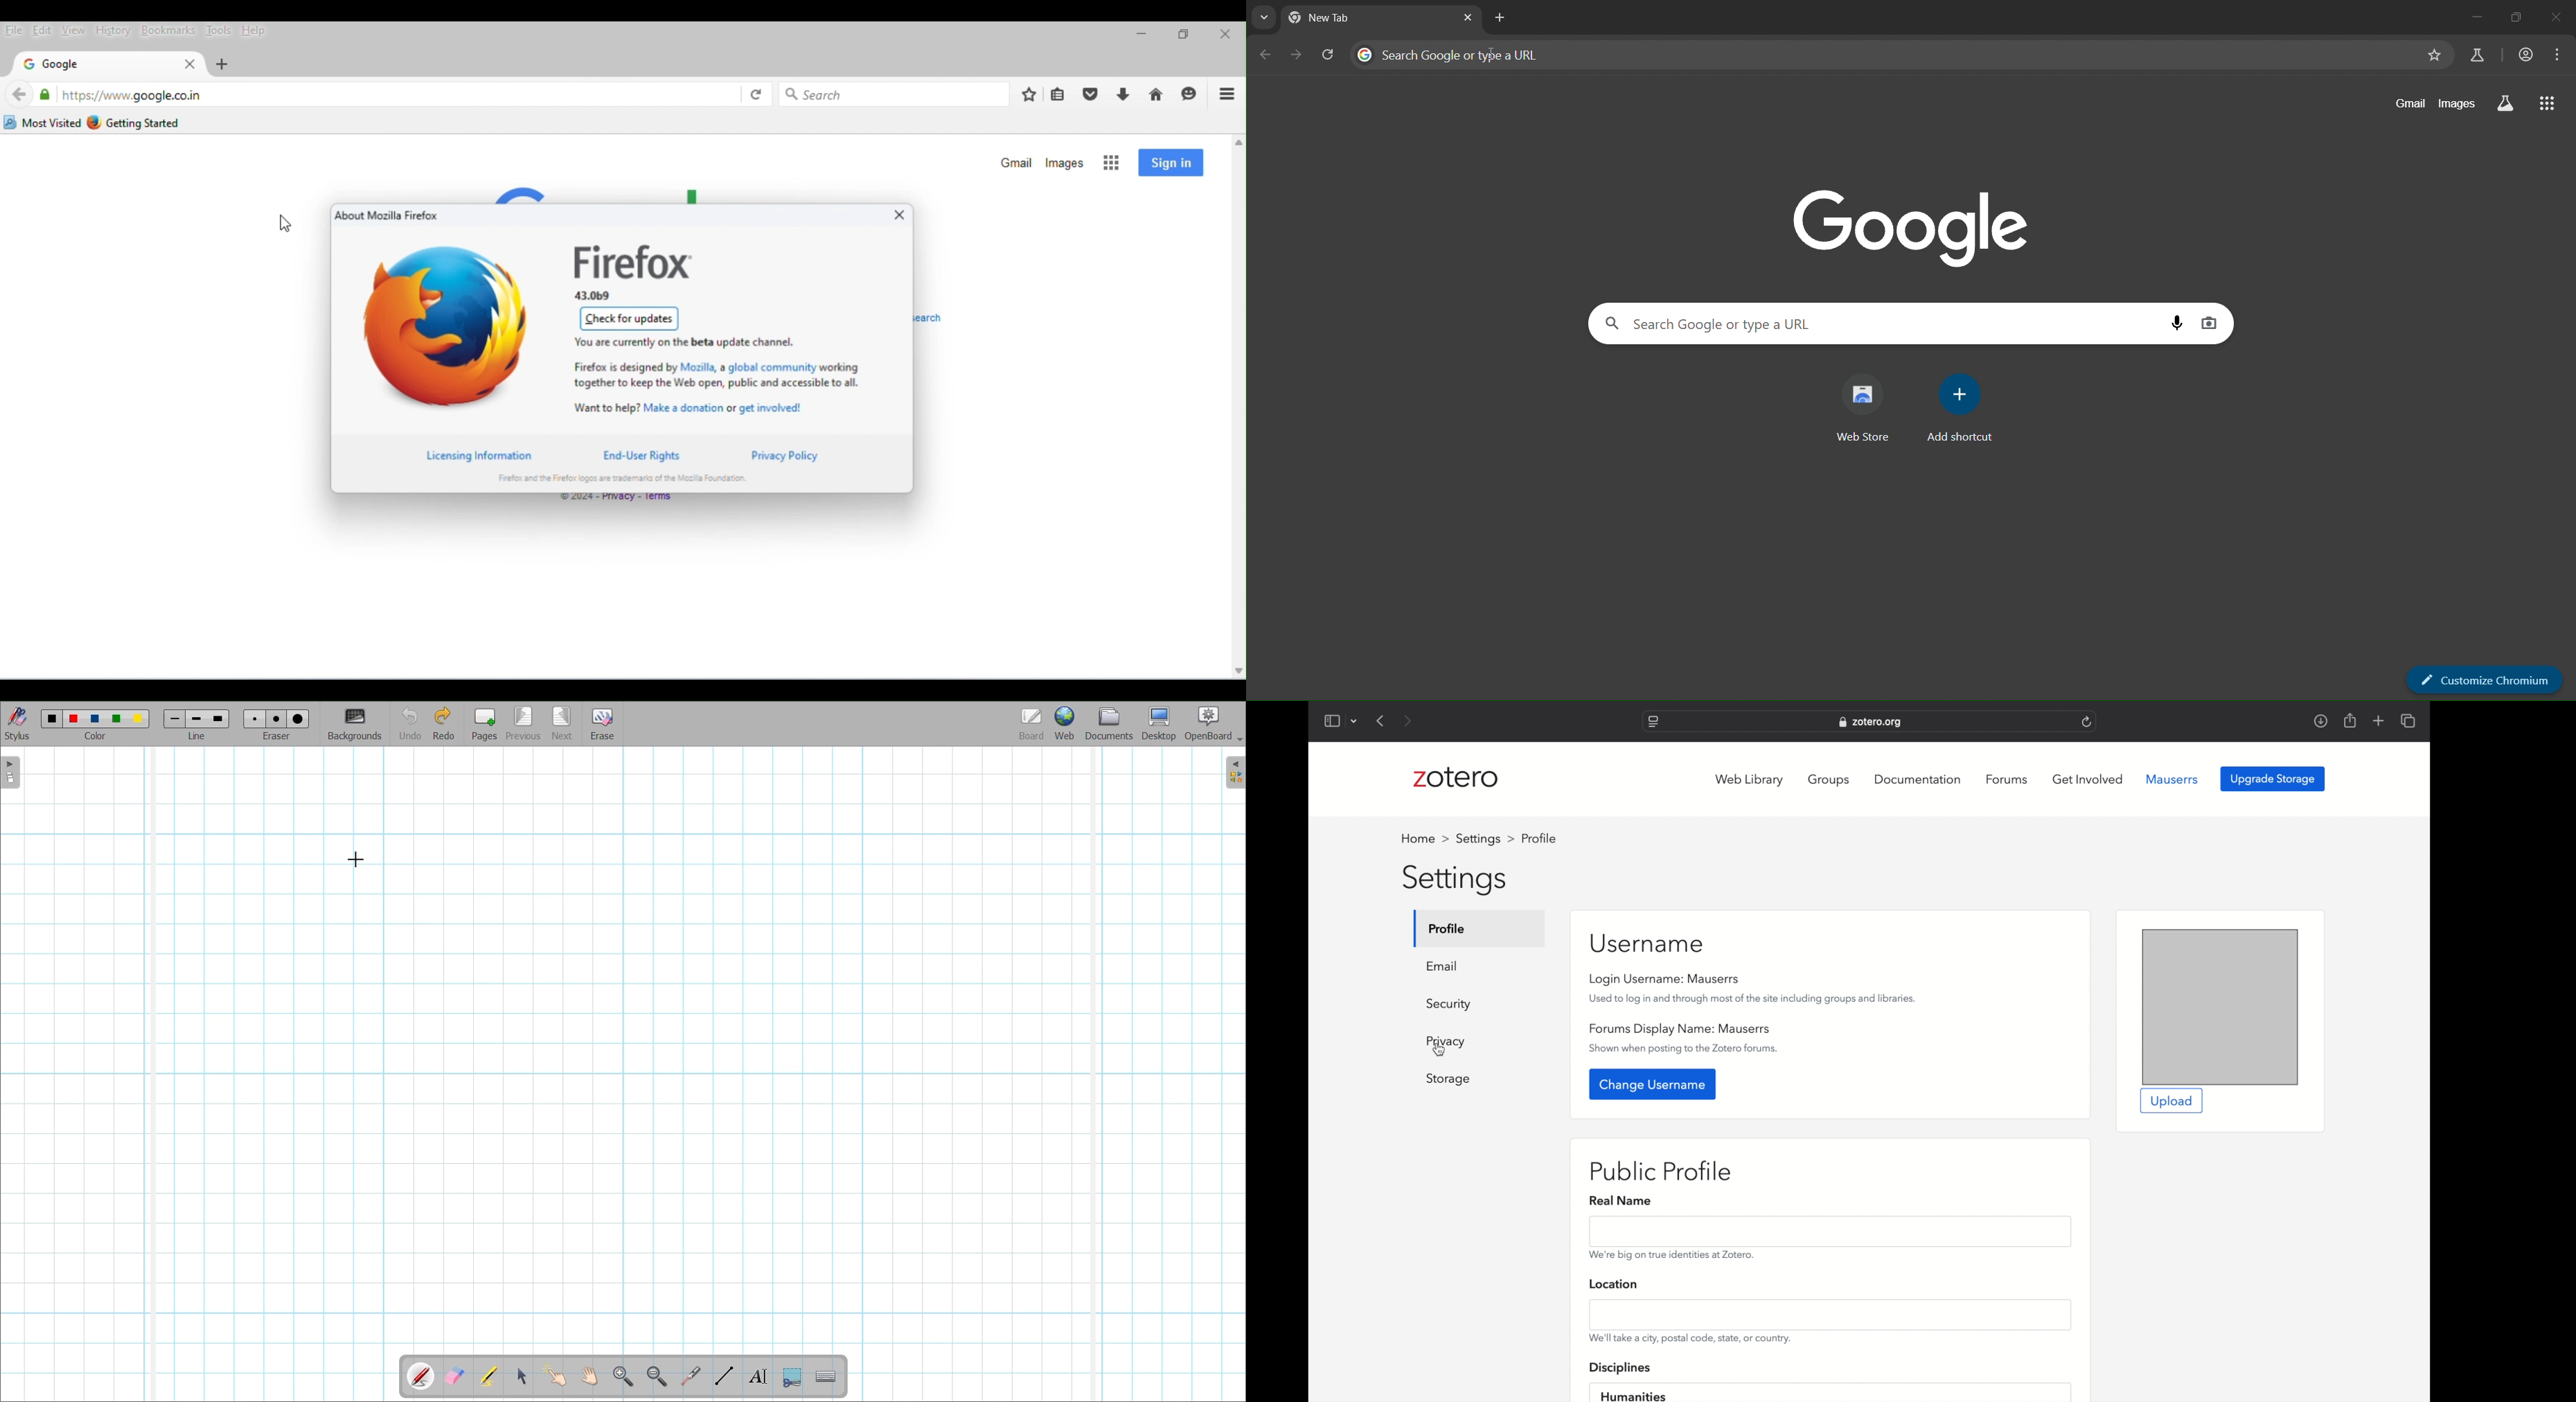 The height and width of the screenshot is (1428, 2576). What do you see at coordinates (1408, 720) in the screenshot?
I see `next` at bounding box center [1408, 720].